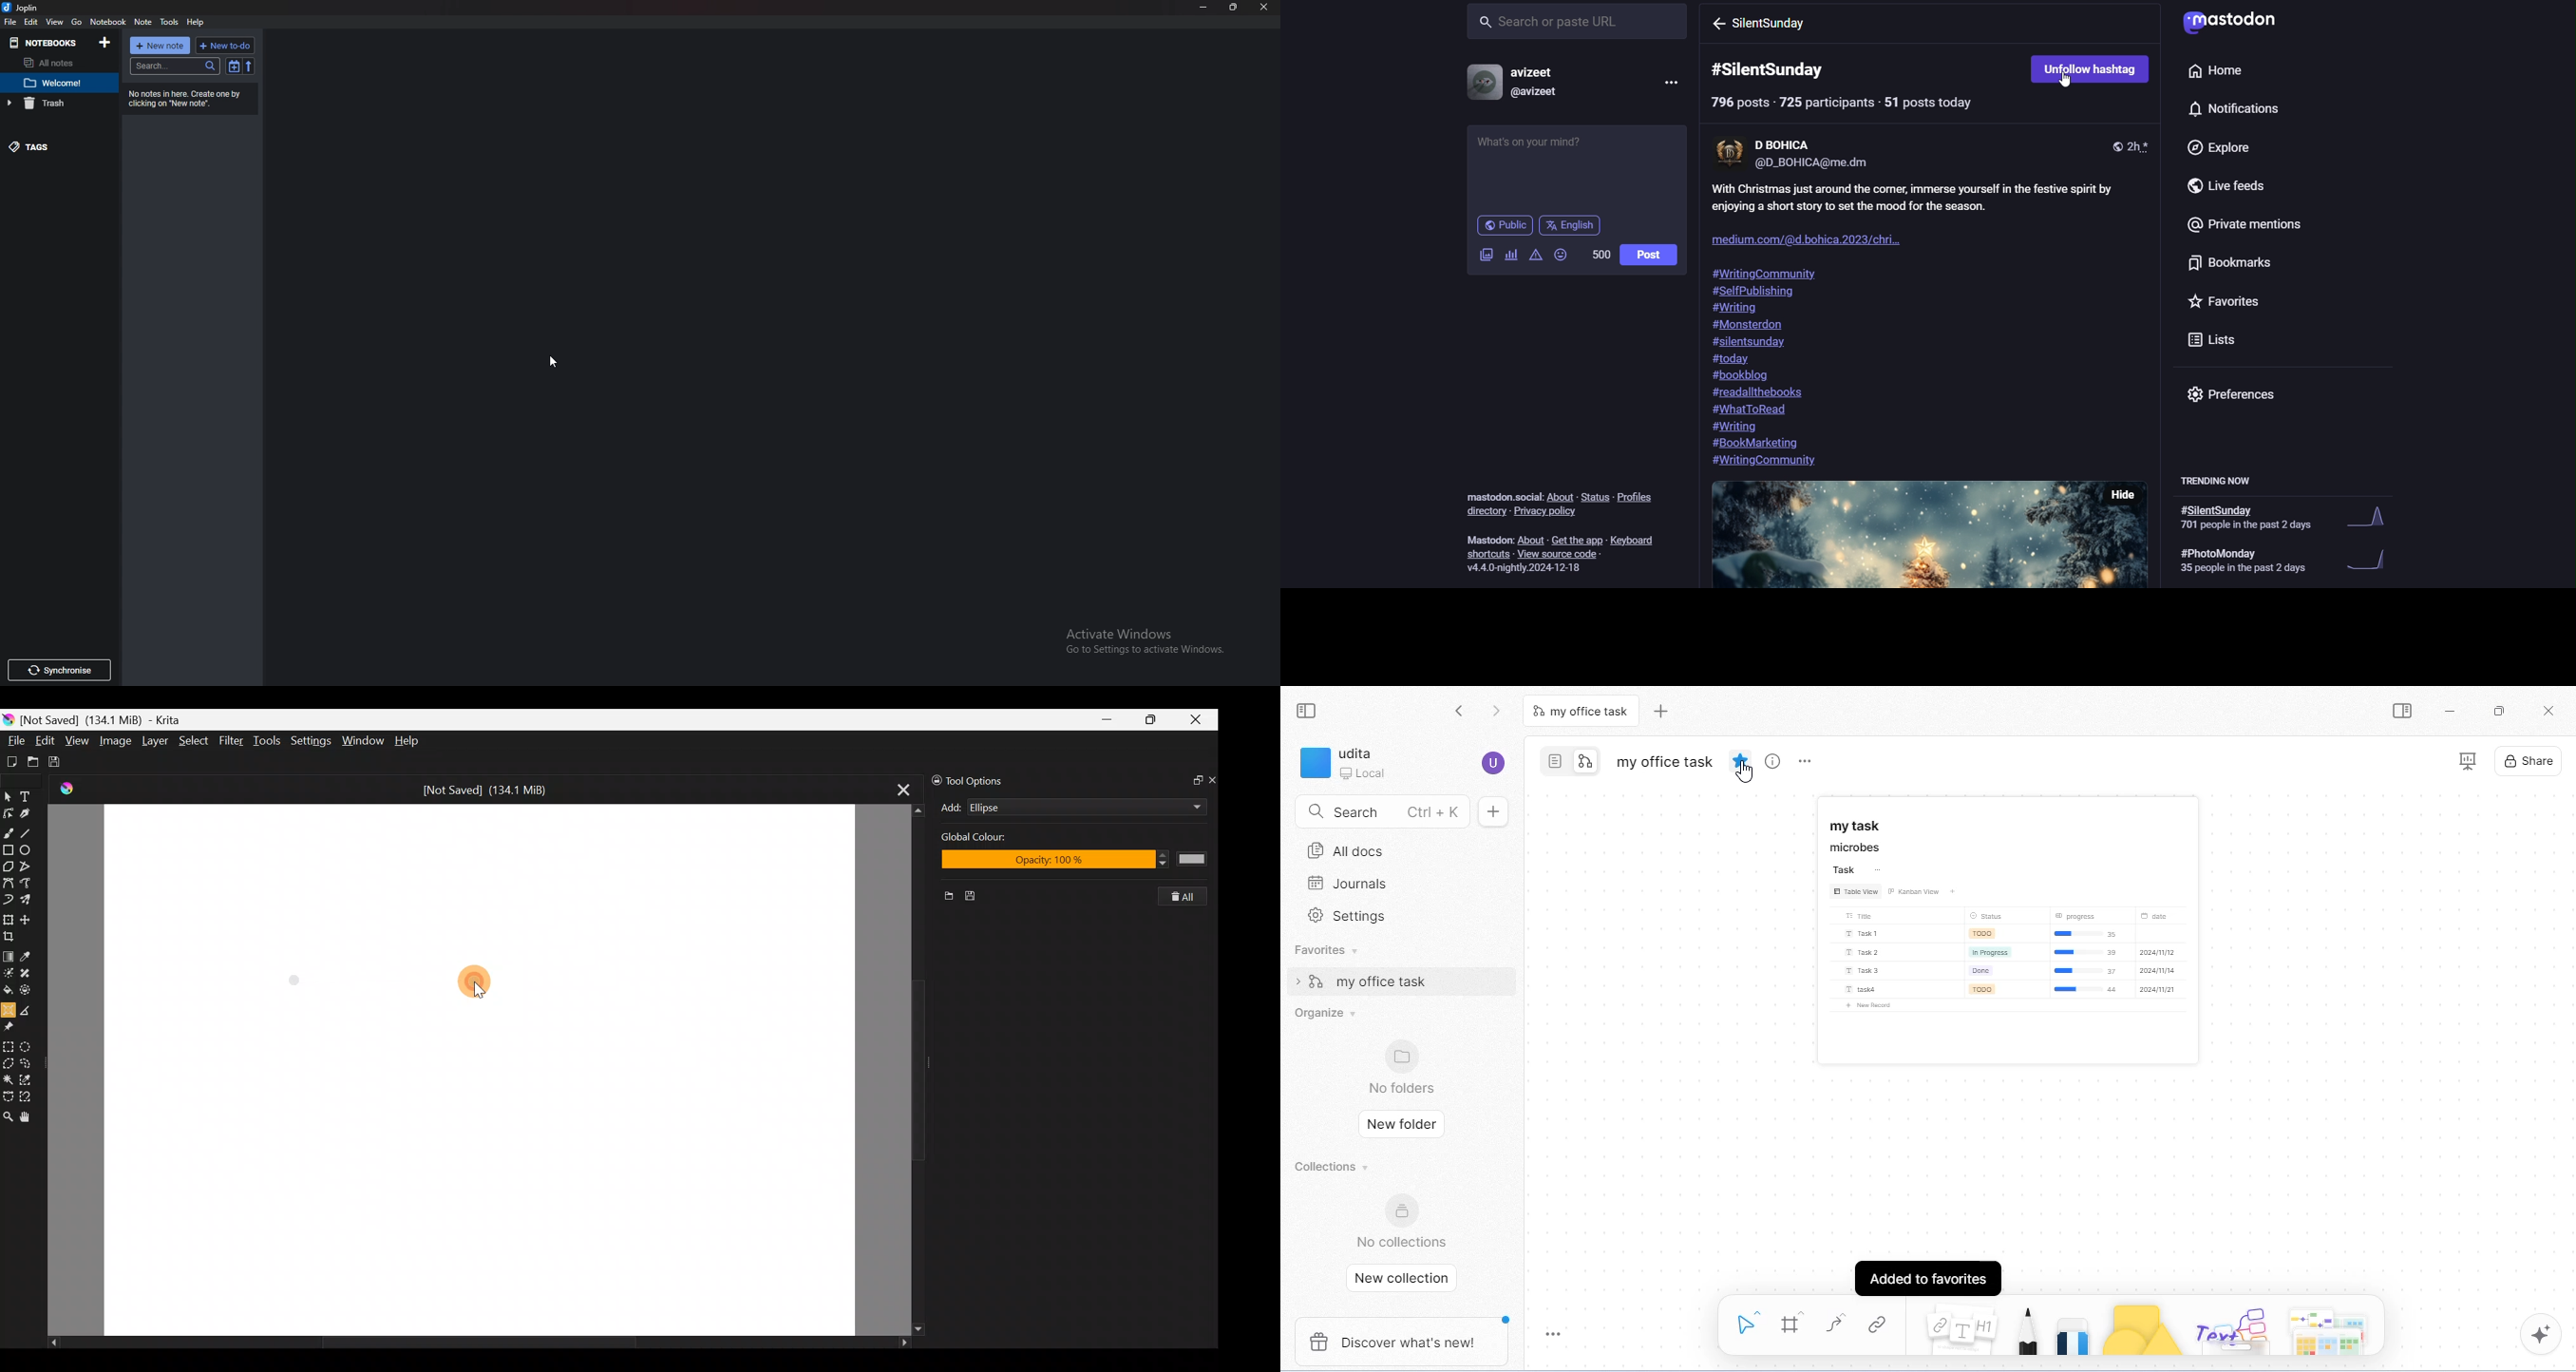  What do you see at coordinates (77, 20) in the screenshot?
I see `go` at bounding box center [77, 20].